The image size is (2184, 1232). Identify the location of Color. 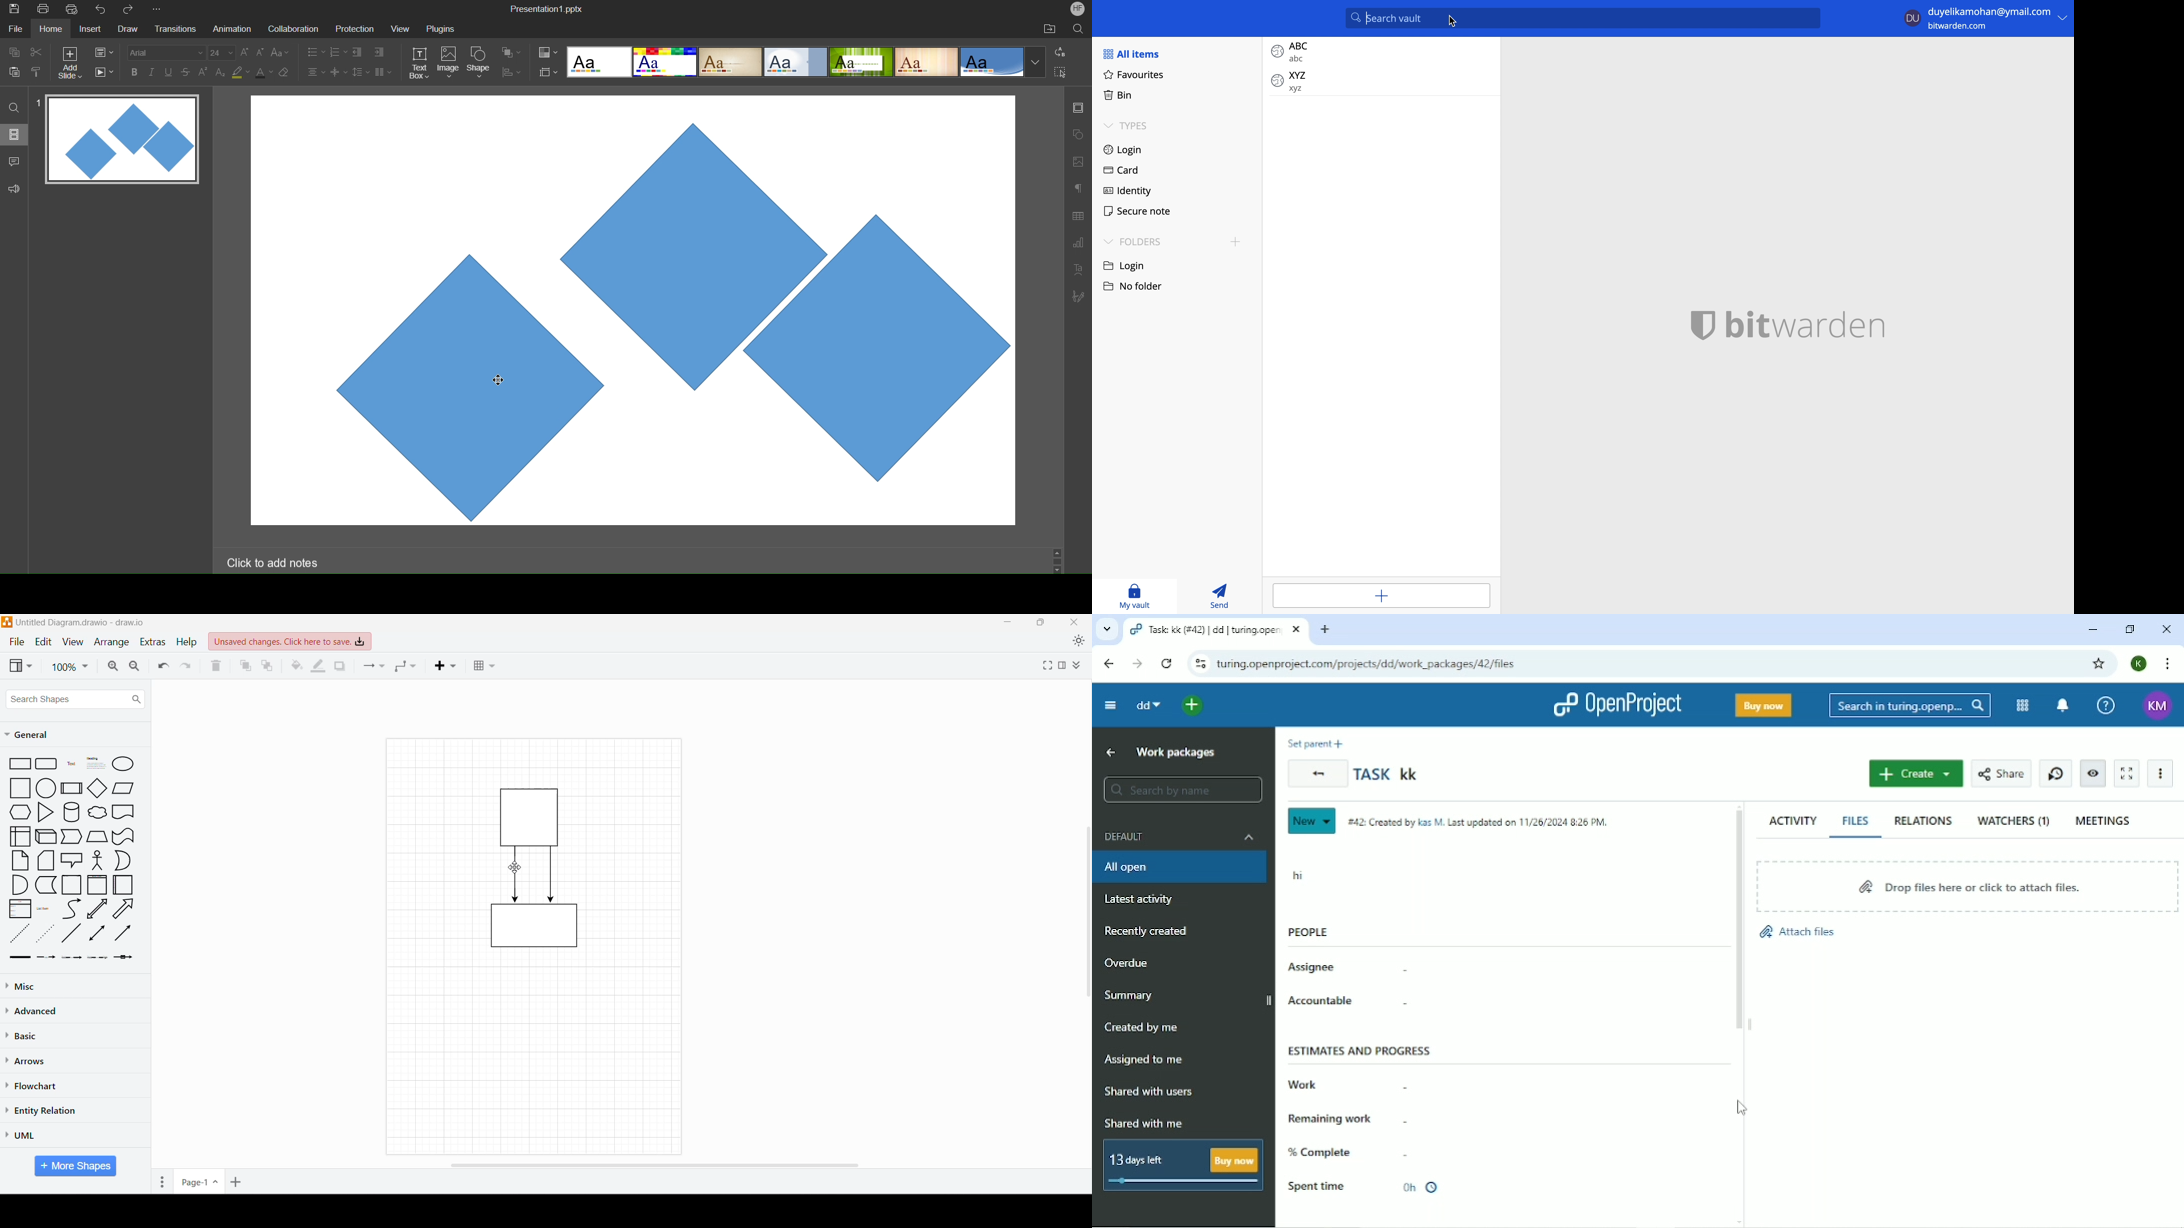
(548, 52).